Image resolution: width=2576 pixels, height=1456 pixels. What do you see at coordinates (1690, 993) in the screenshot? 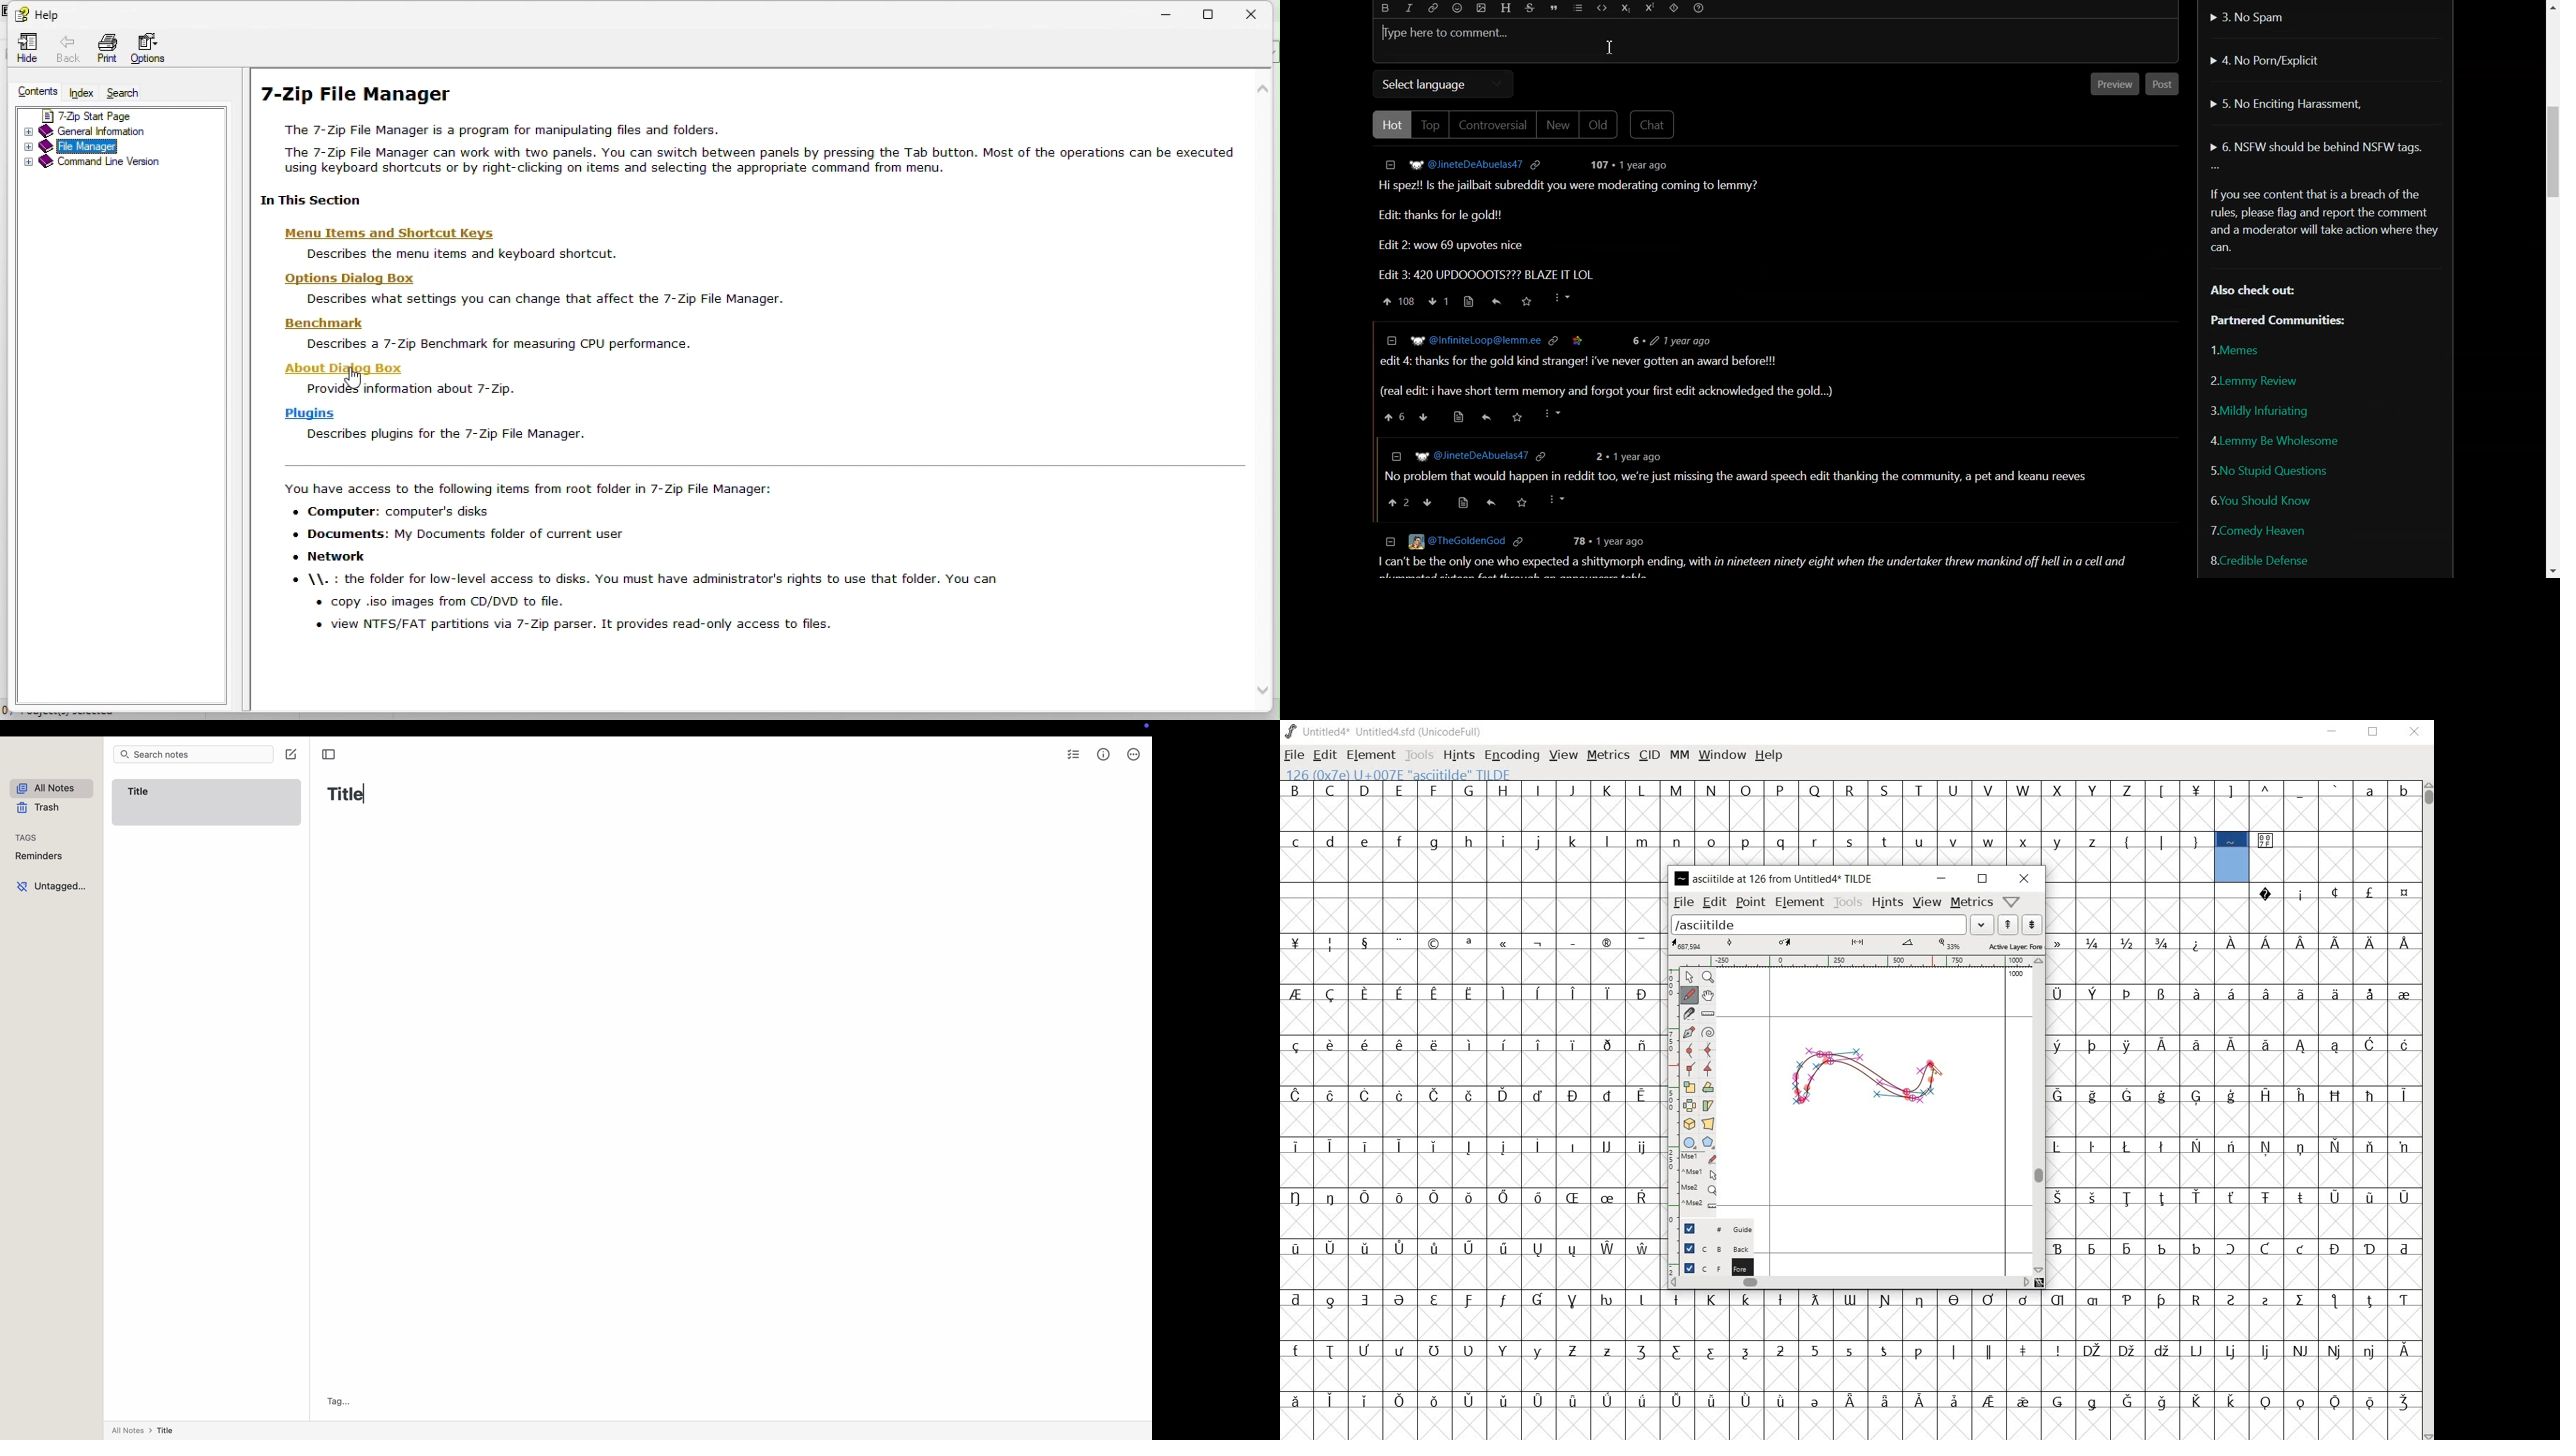
I see `draw a freehand curve` at bounding box center [1690, 993].